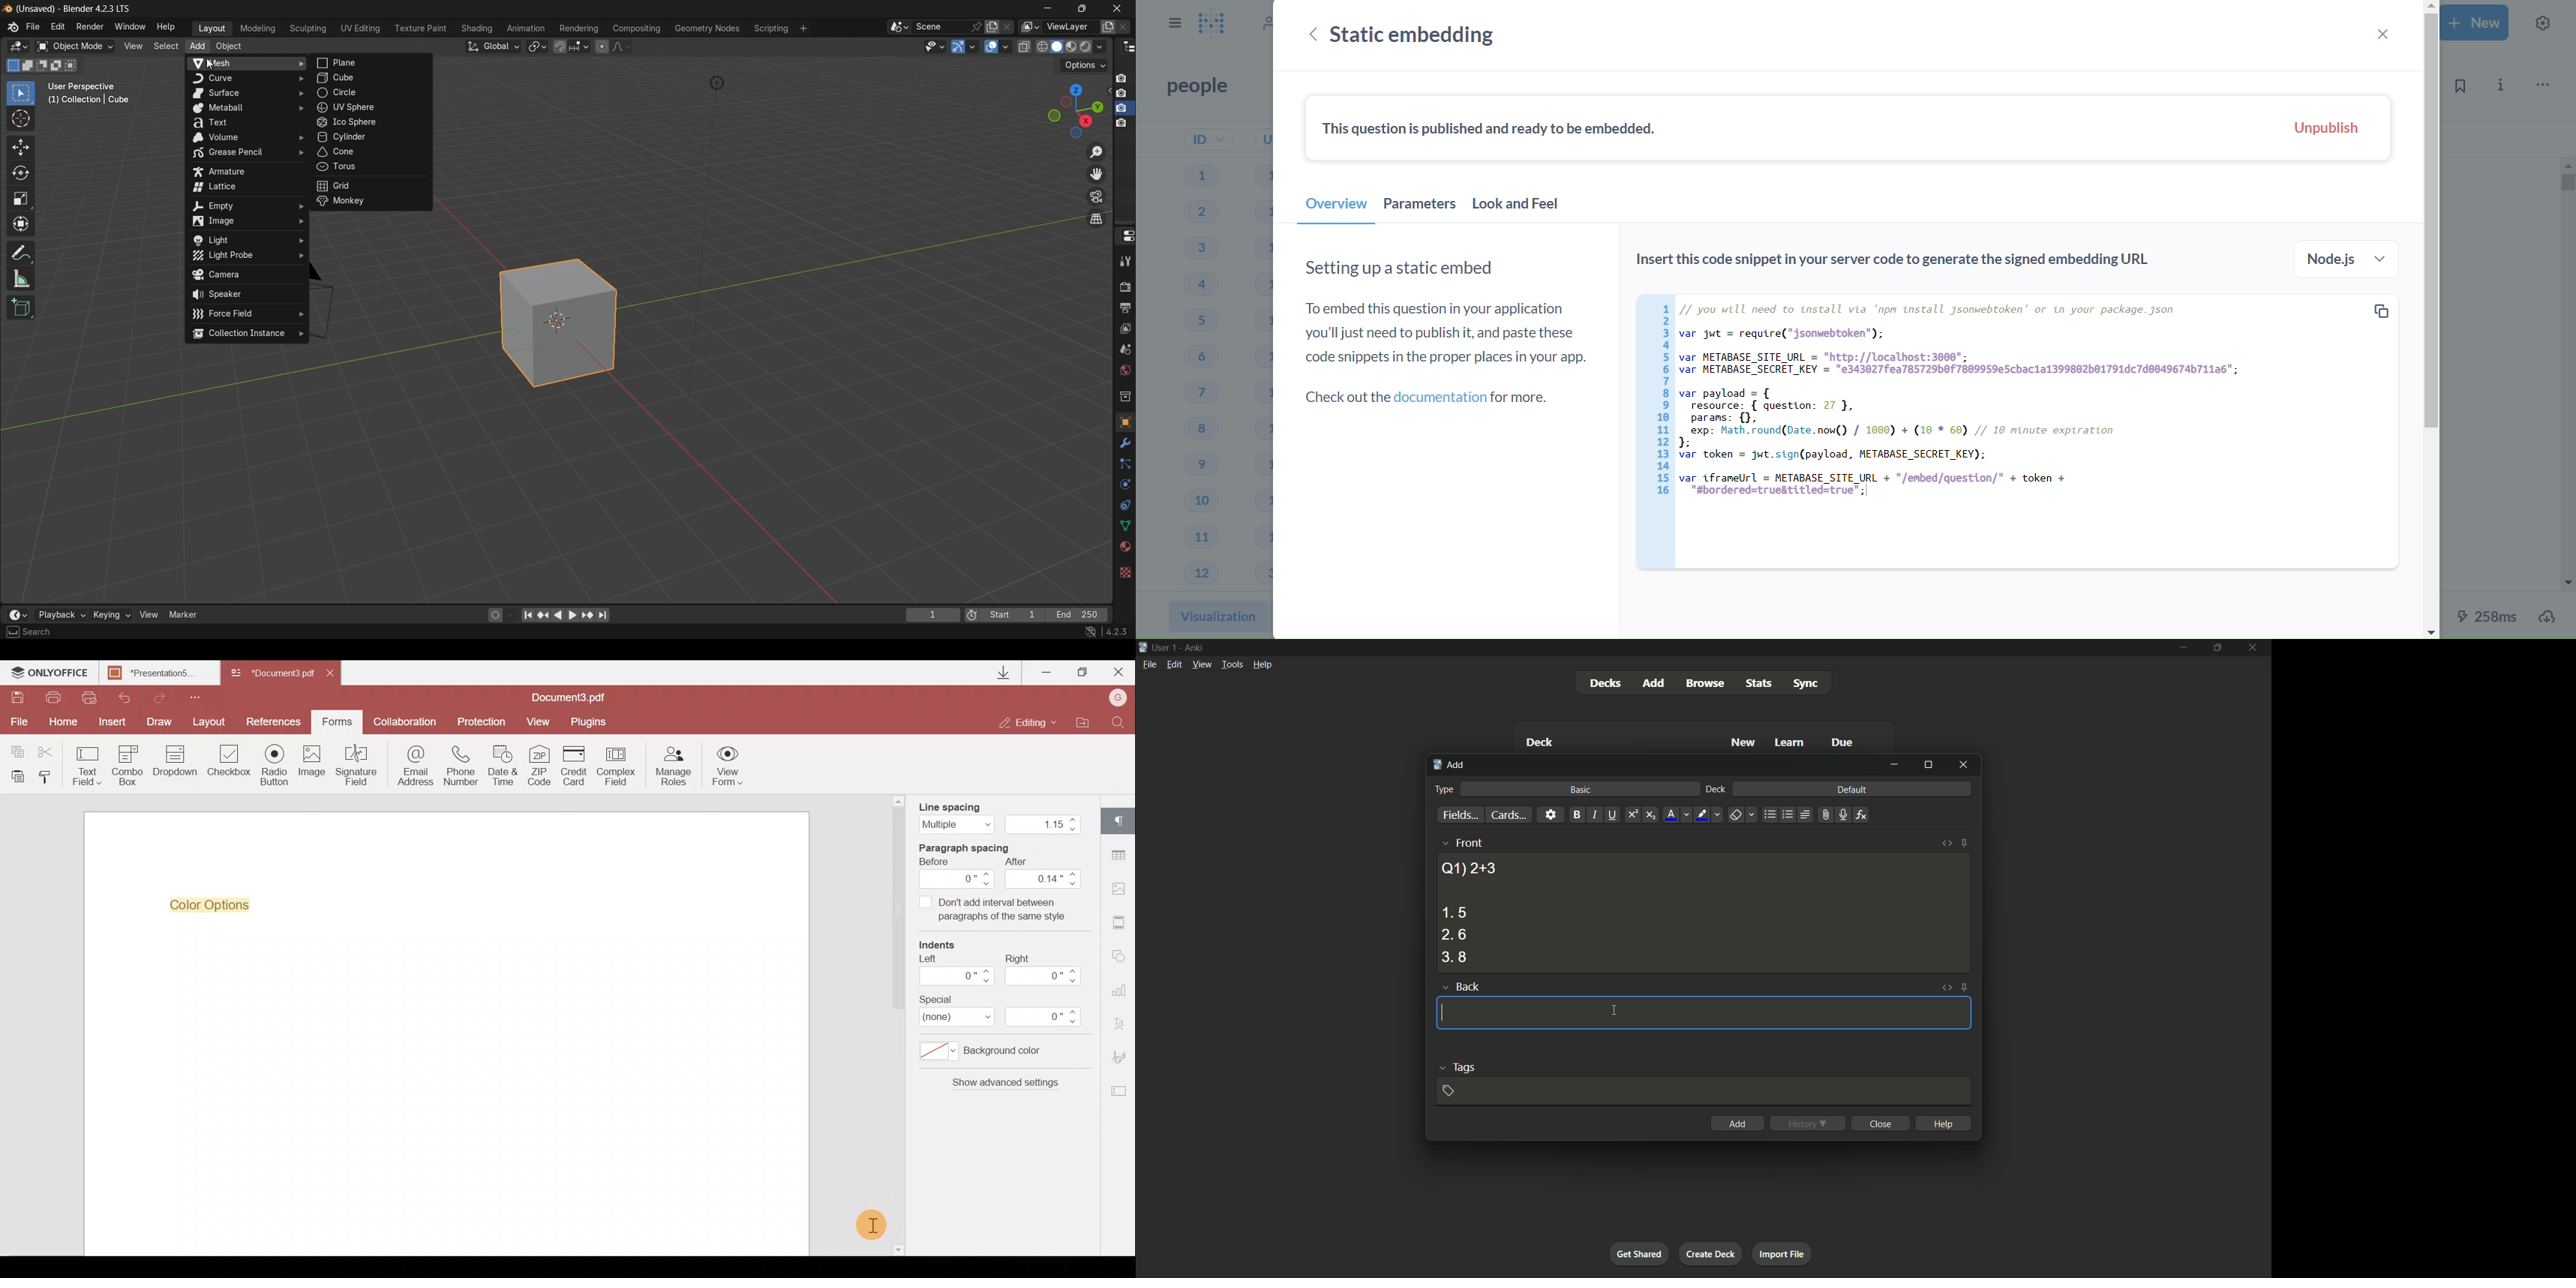 The width and height of the screenshot is (2576, 1288). What do you see at coordinates (372, 152) in the screenshot?
I see `cone` at bounding box center [372, 152].